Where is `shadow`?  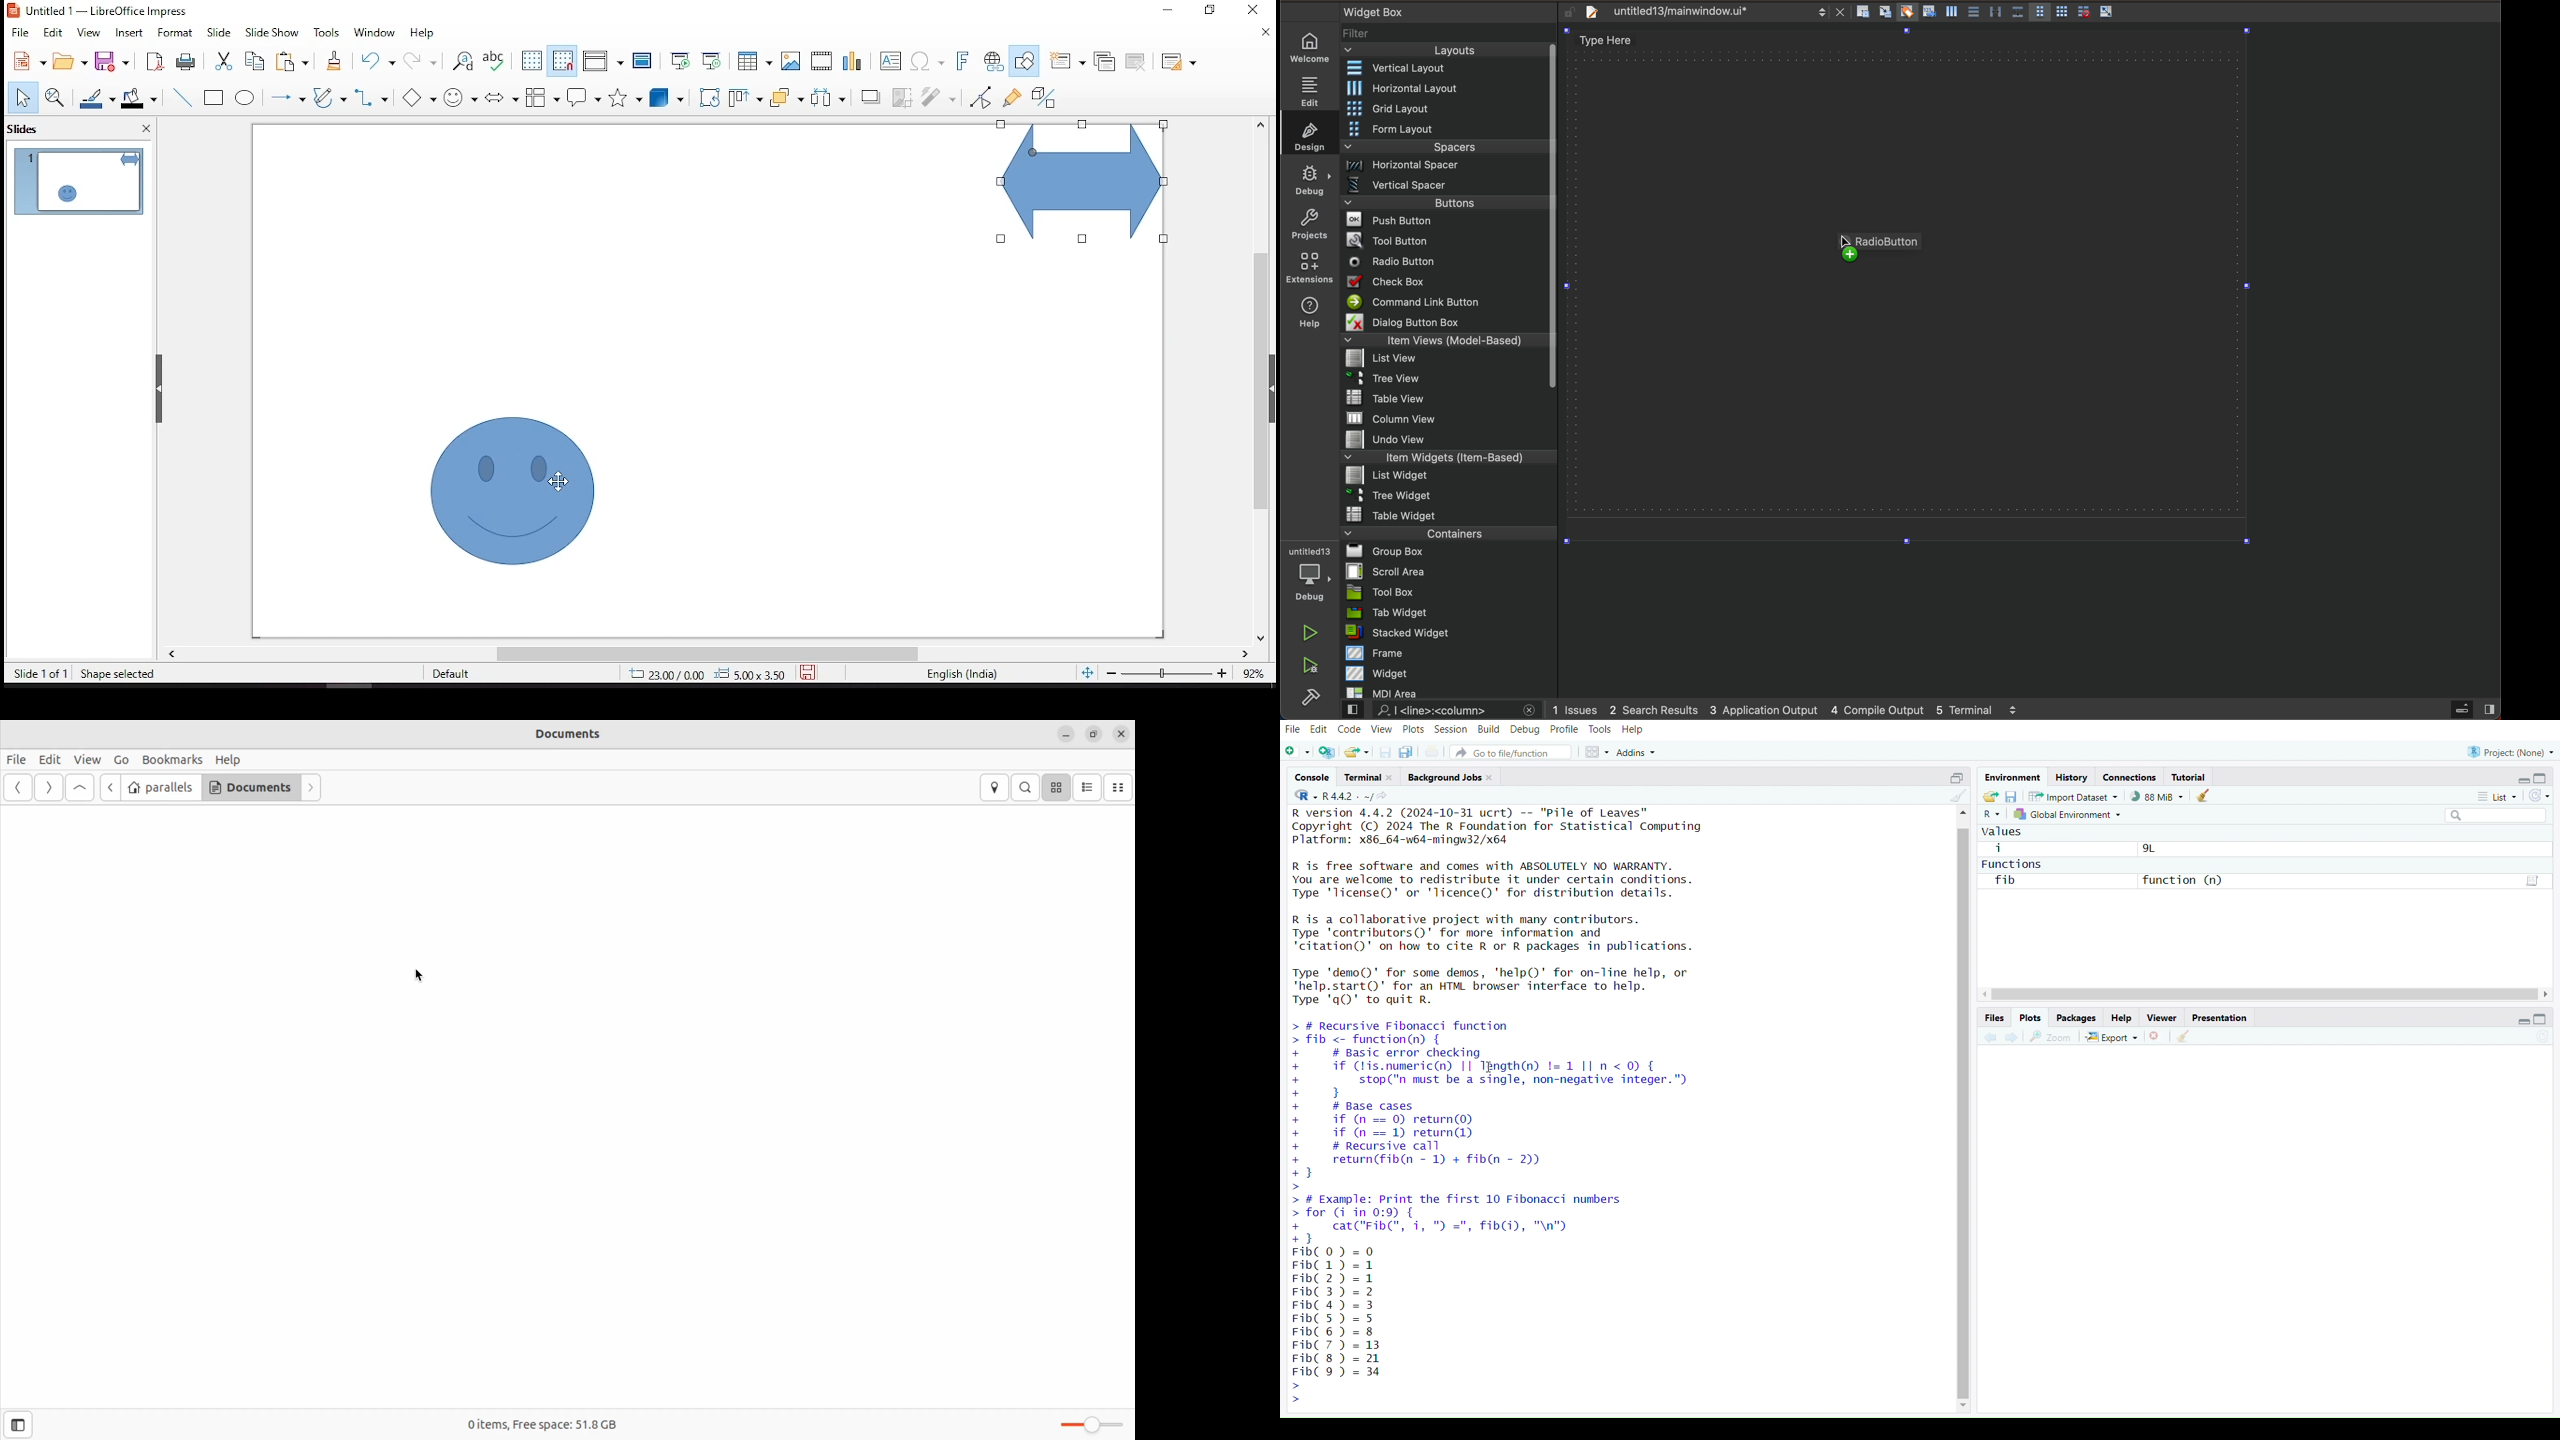
shadow is located at coordinates (871, 96).